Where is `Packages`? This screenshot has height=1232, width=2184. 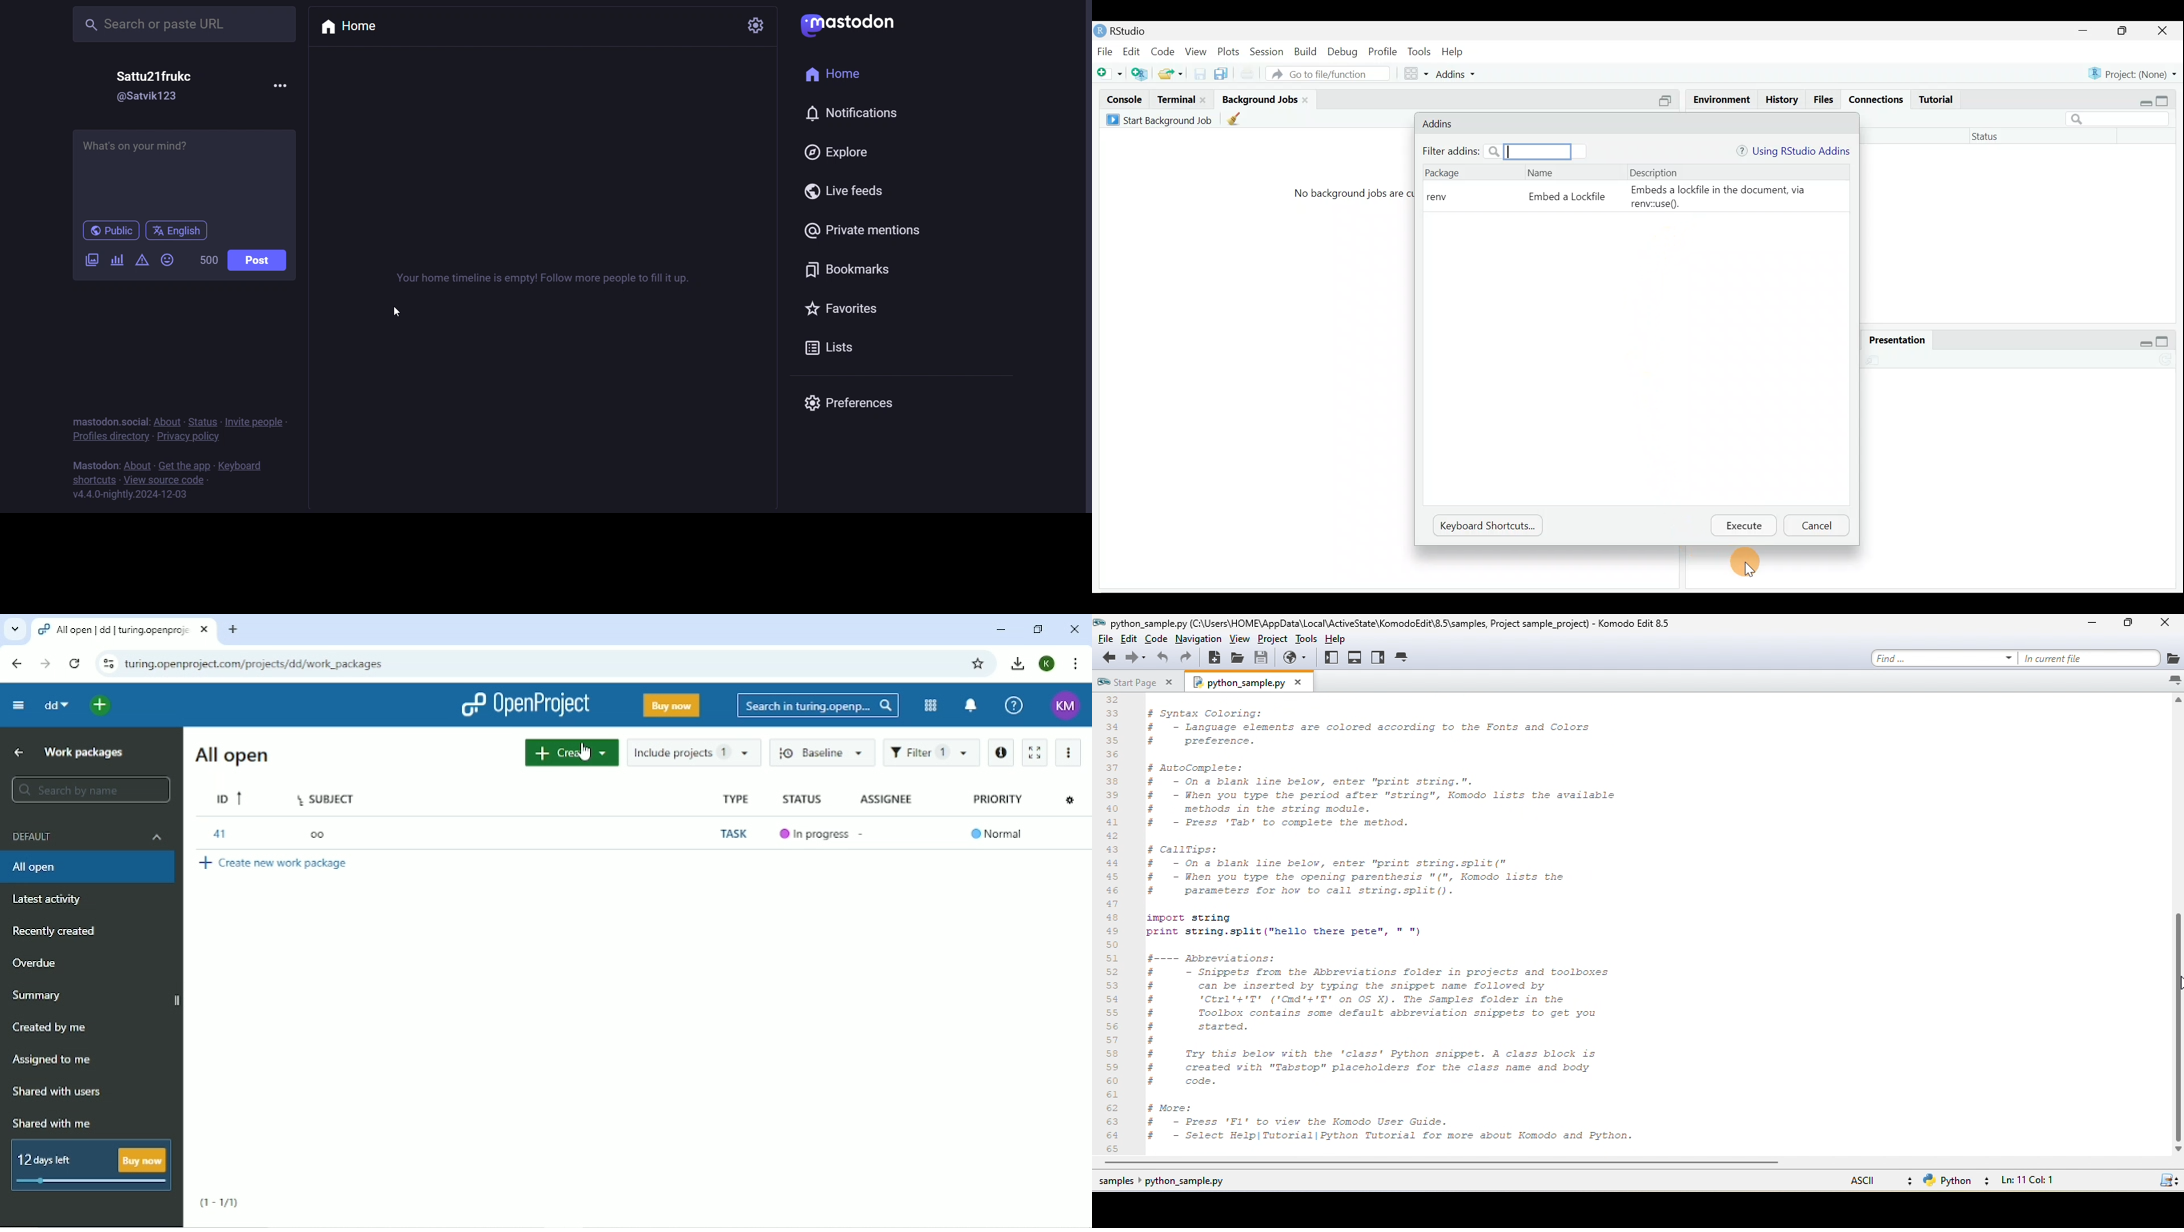
Packages is located at coordinates (1753, 340).